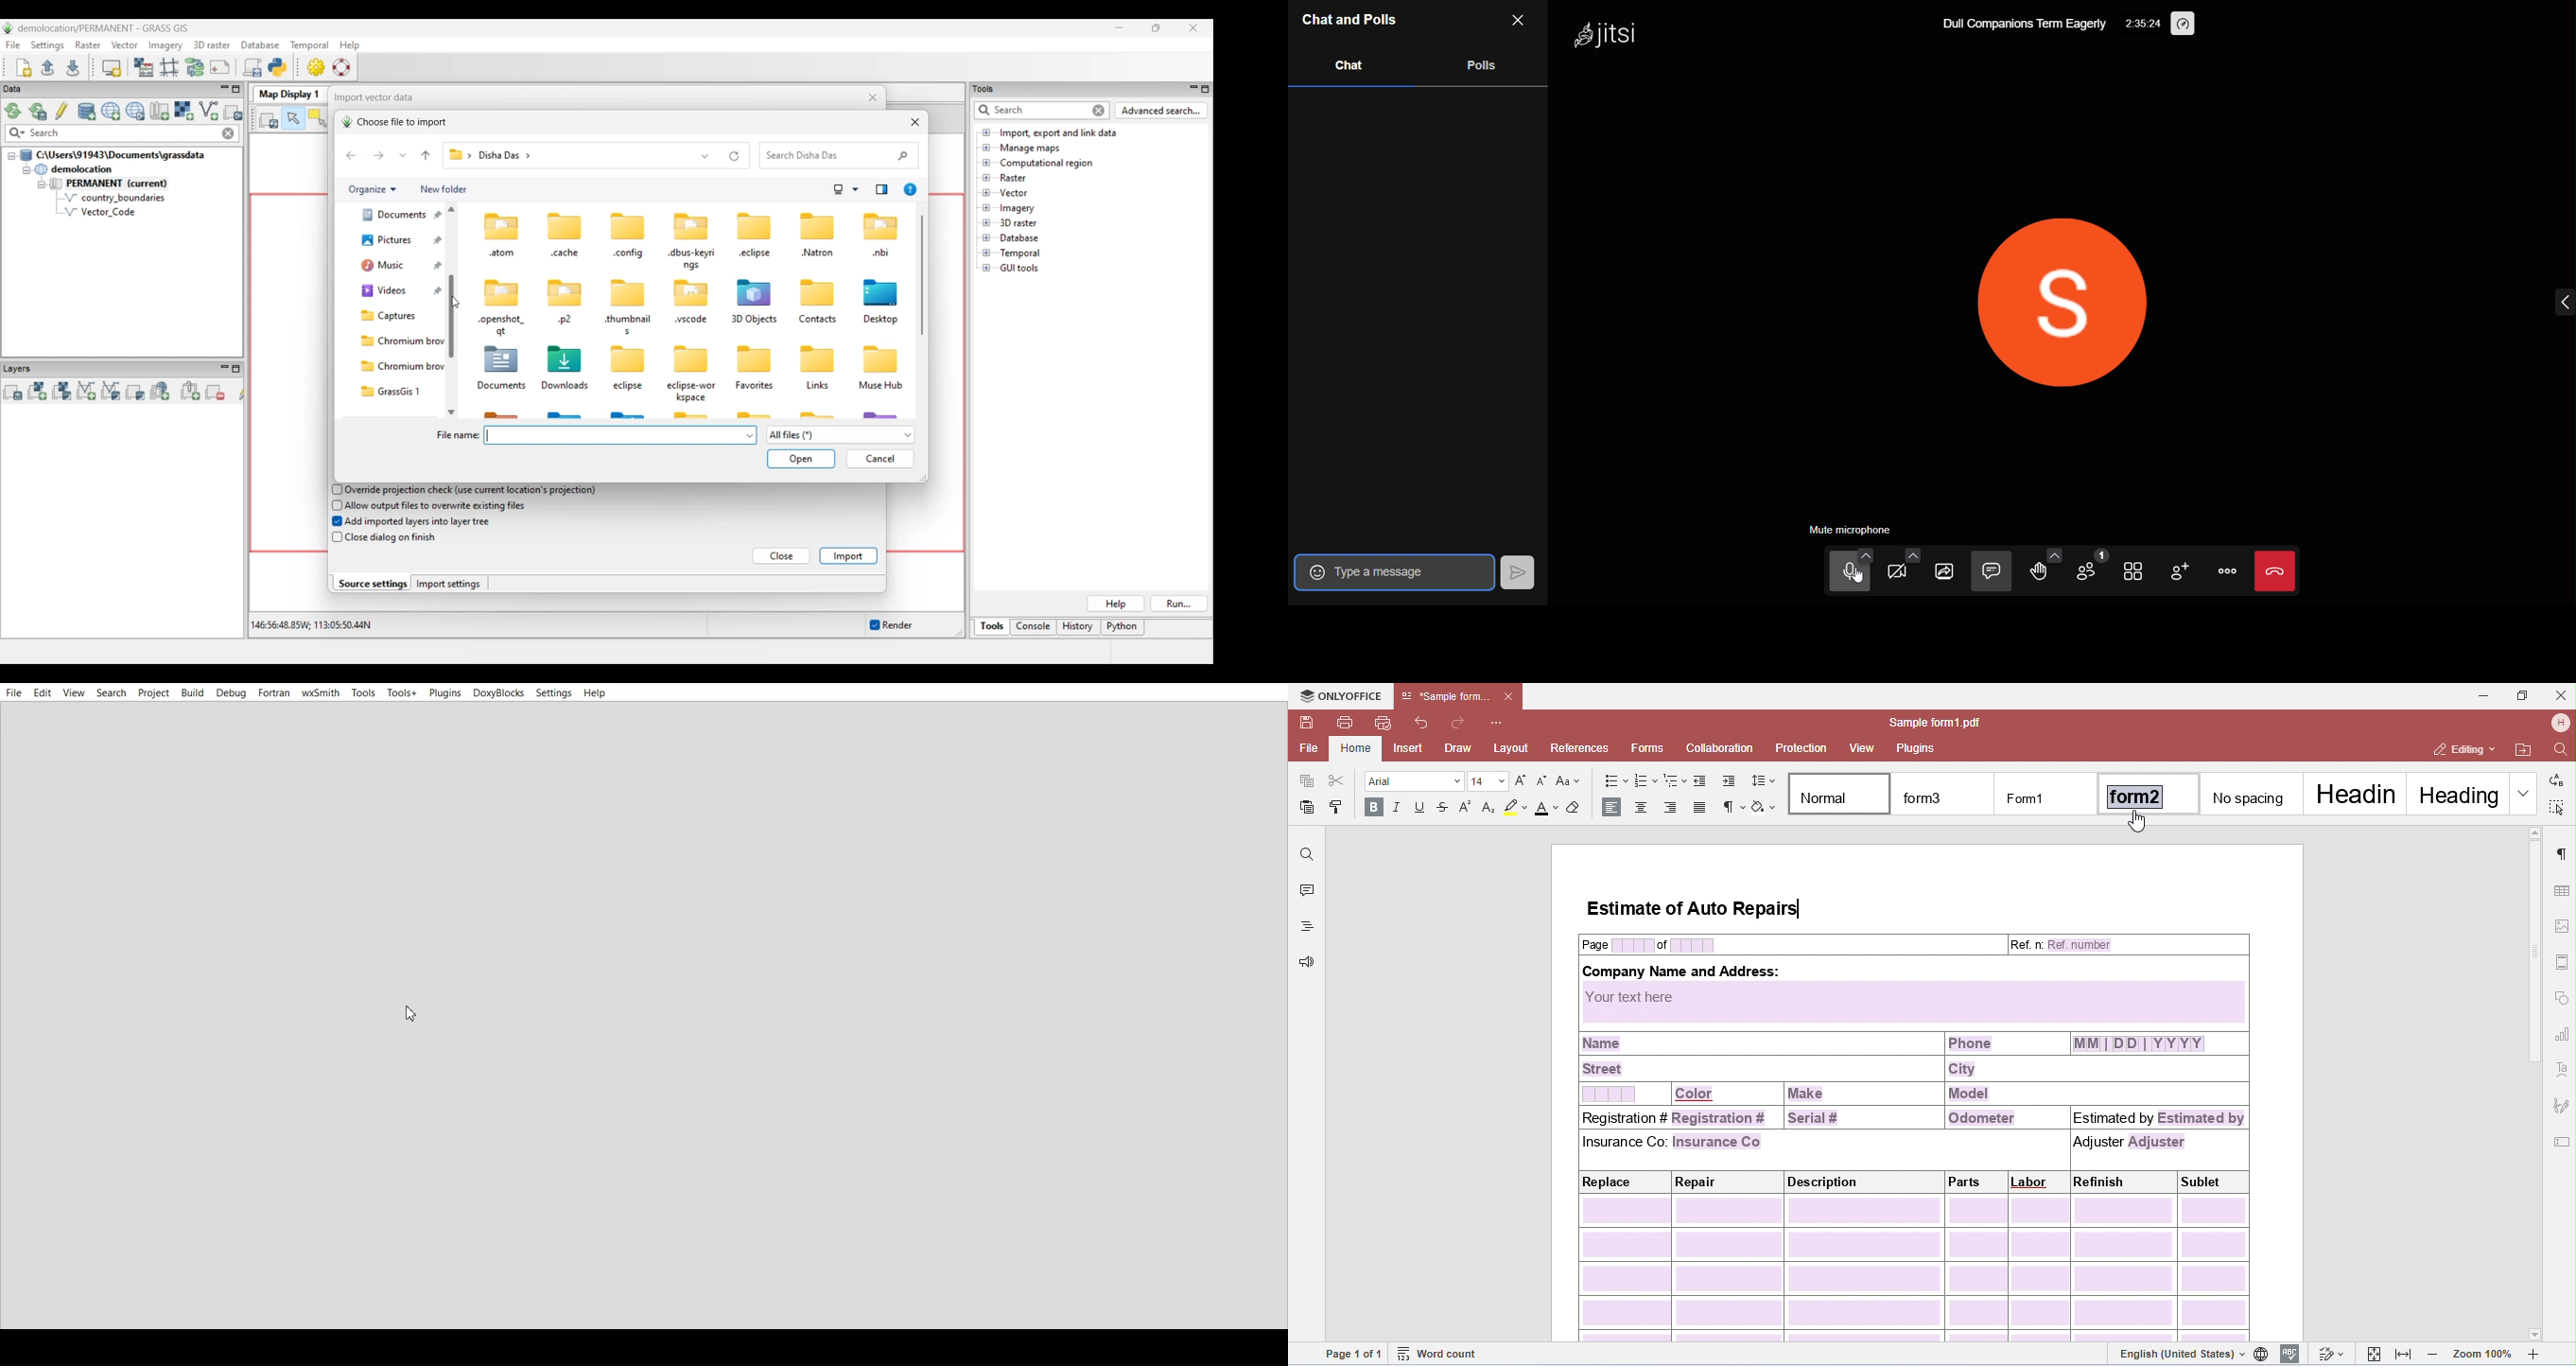 This screenshot has height=1372, width=2576. I want to click on Build, so click(192, 692).